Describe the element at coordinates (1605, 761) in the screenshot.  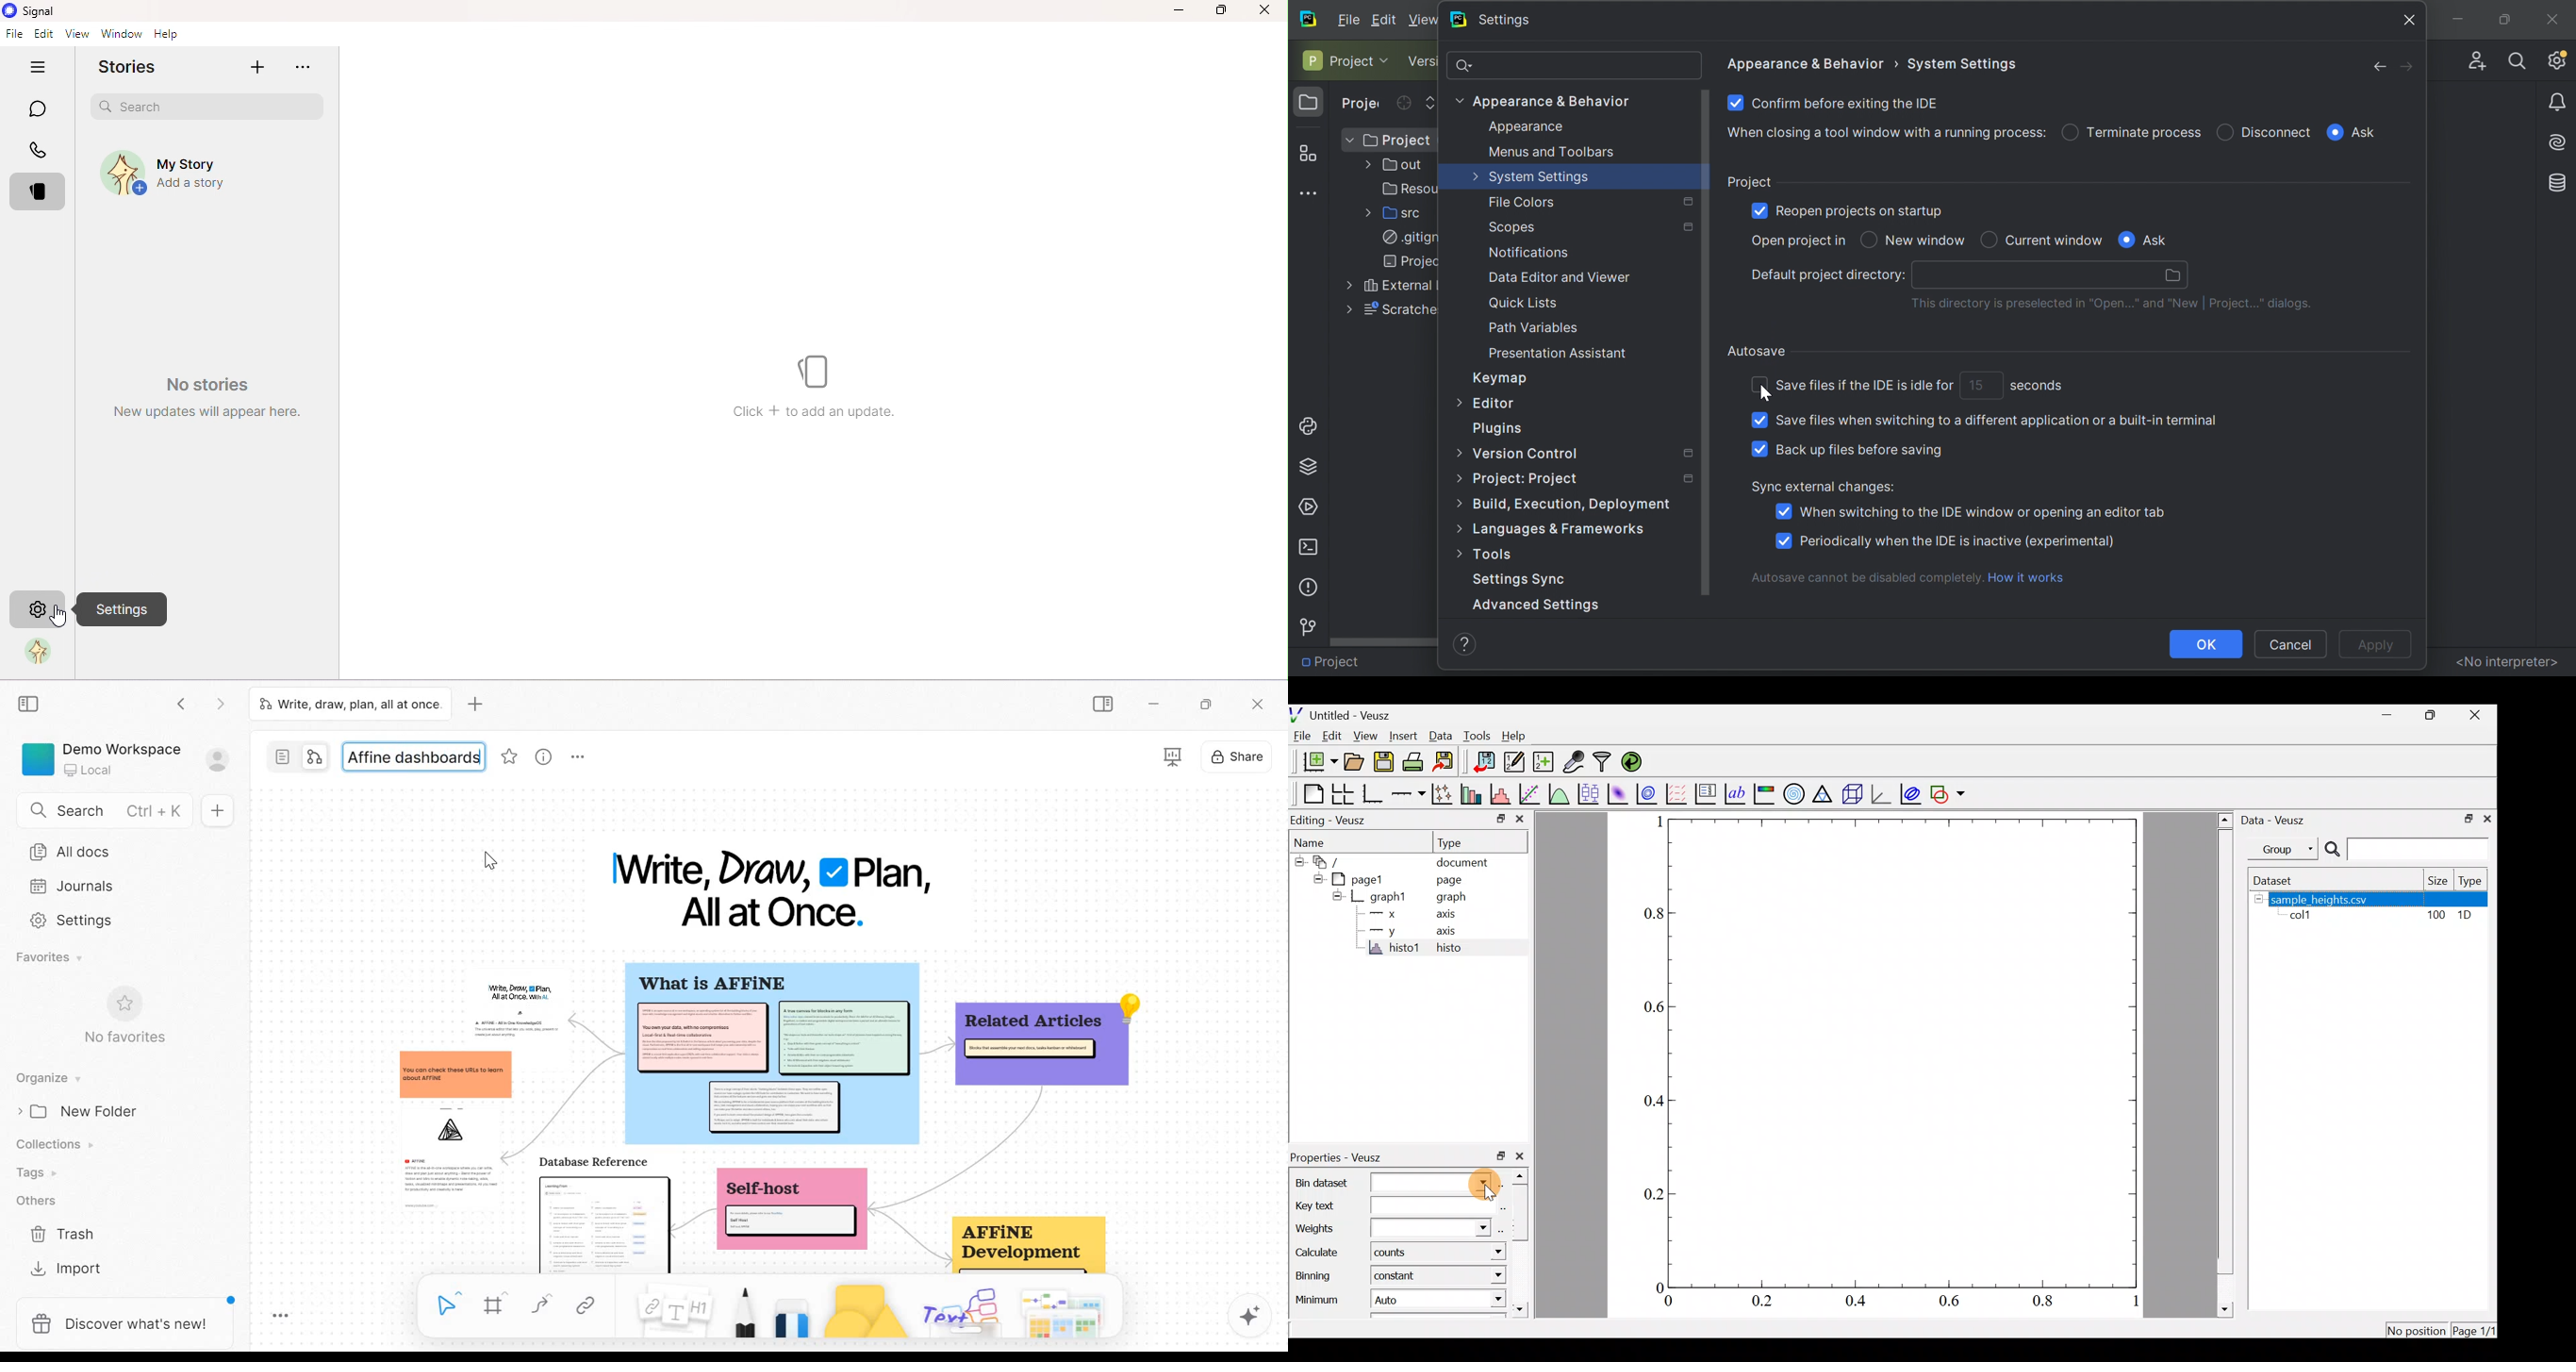
I see `Filter data` at that location.